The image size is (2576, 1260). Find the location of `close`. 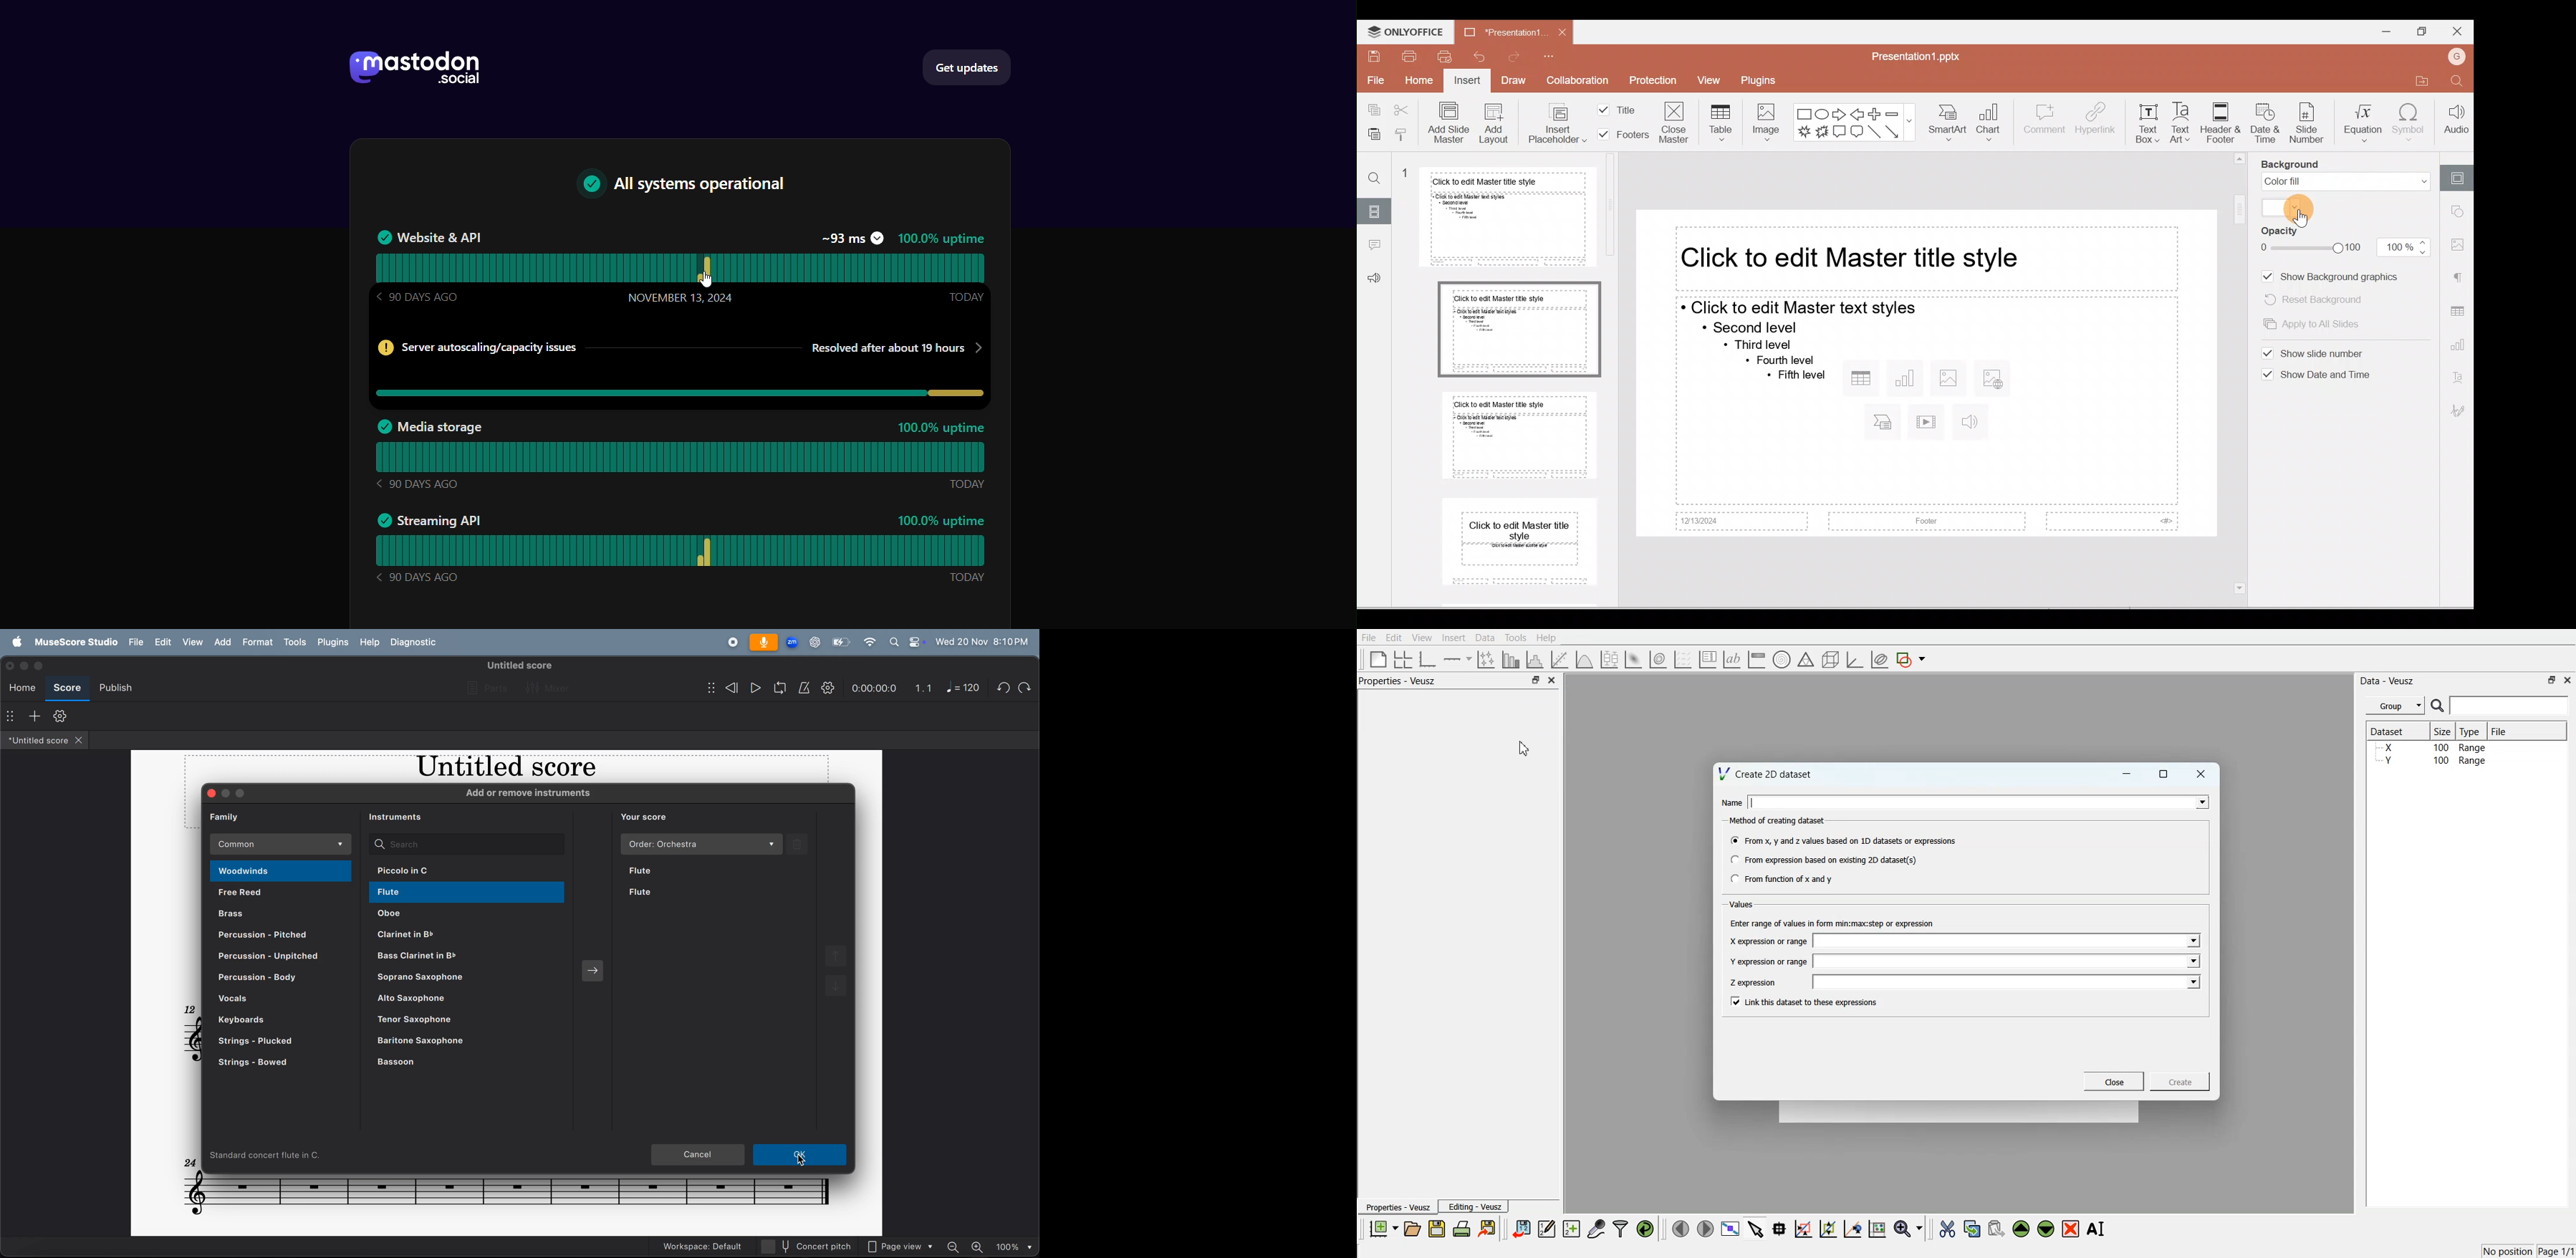

close is located at coordinates (212, 794).